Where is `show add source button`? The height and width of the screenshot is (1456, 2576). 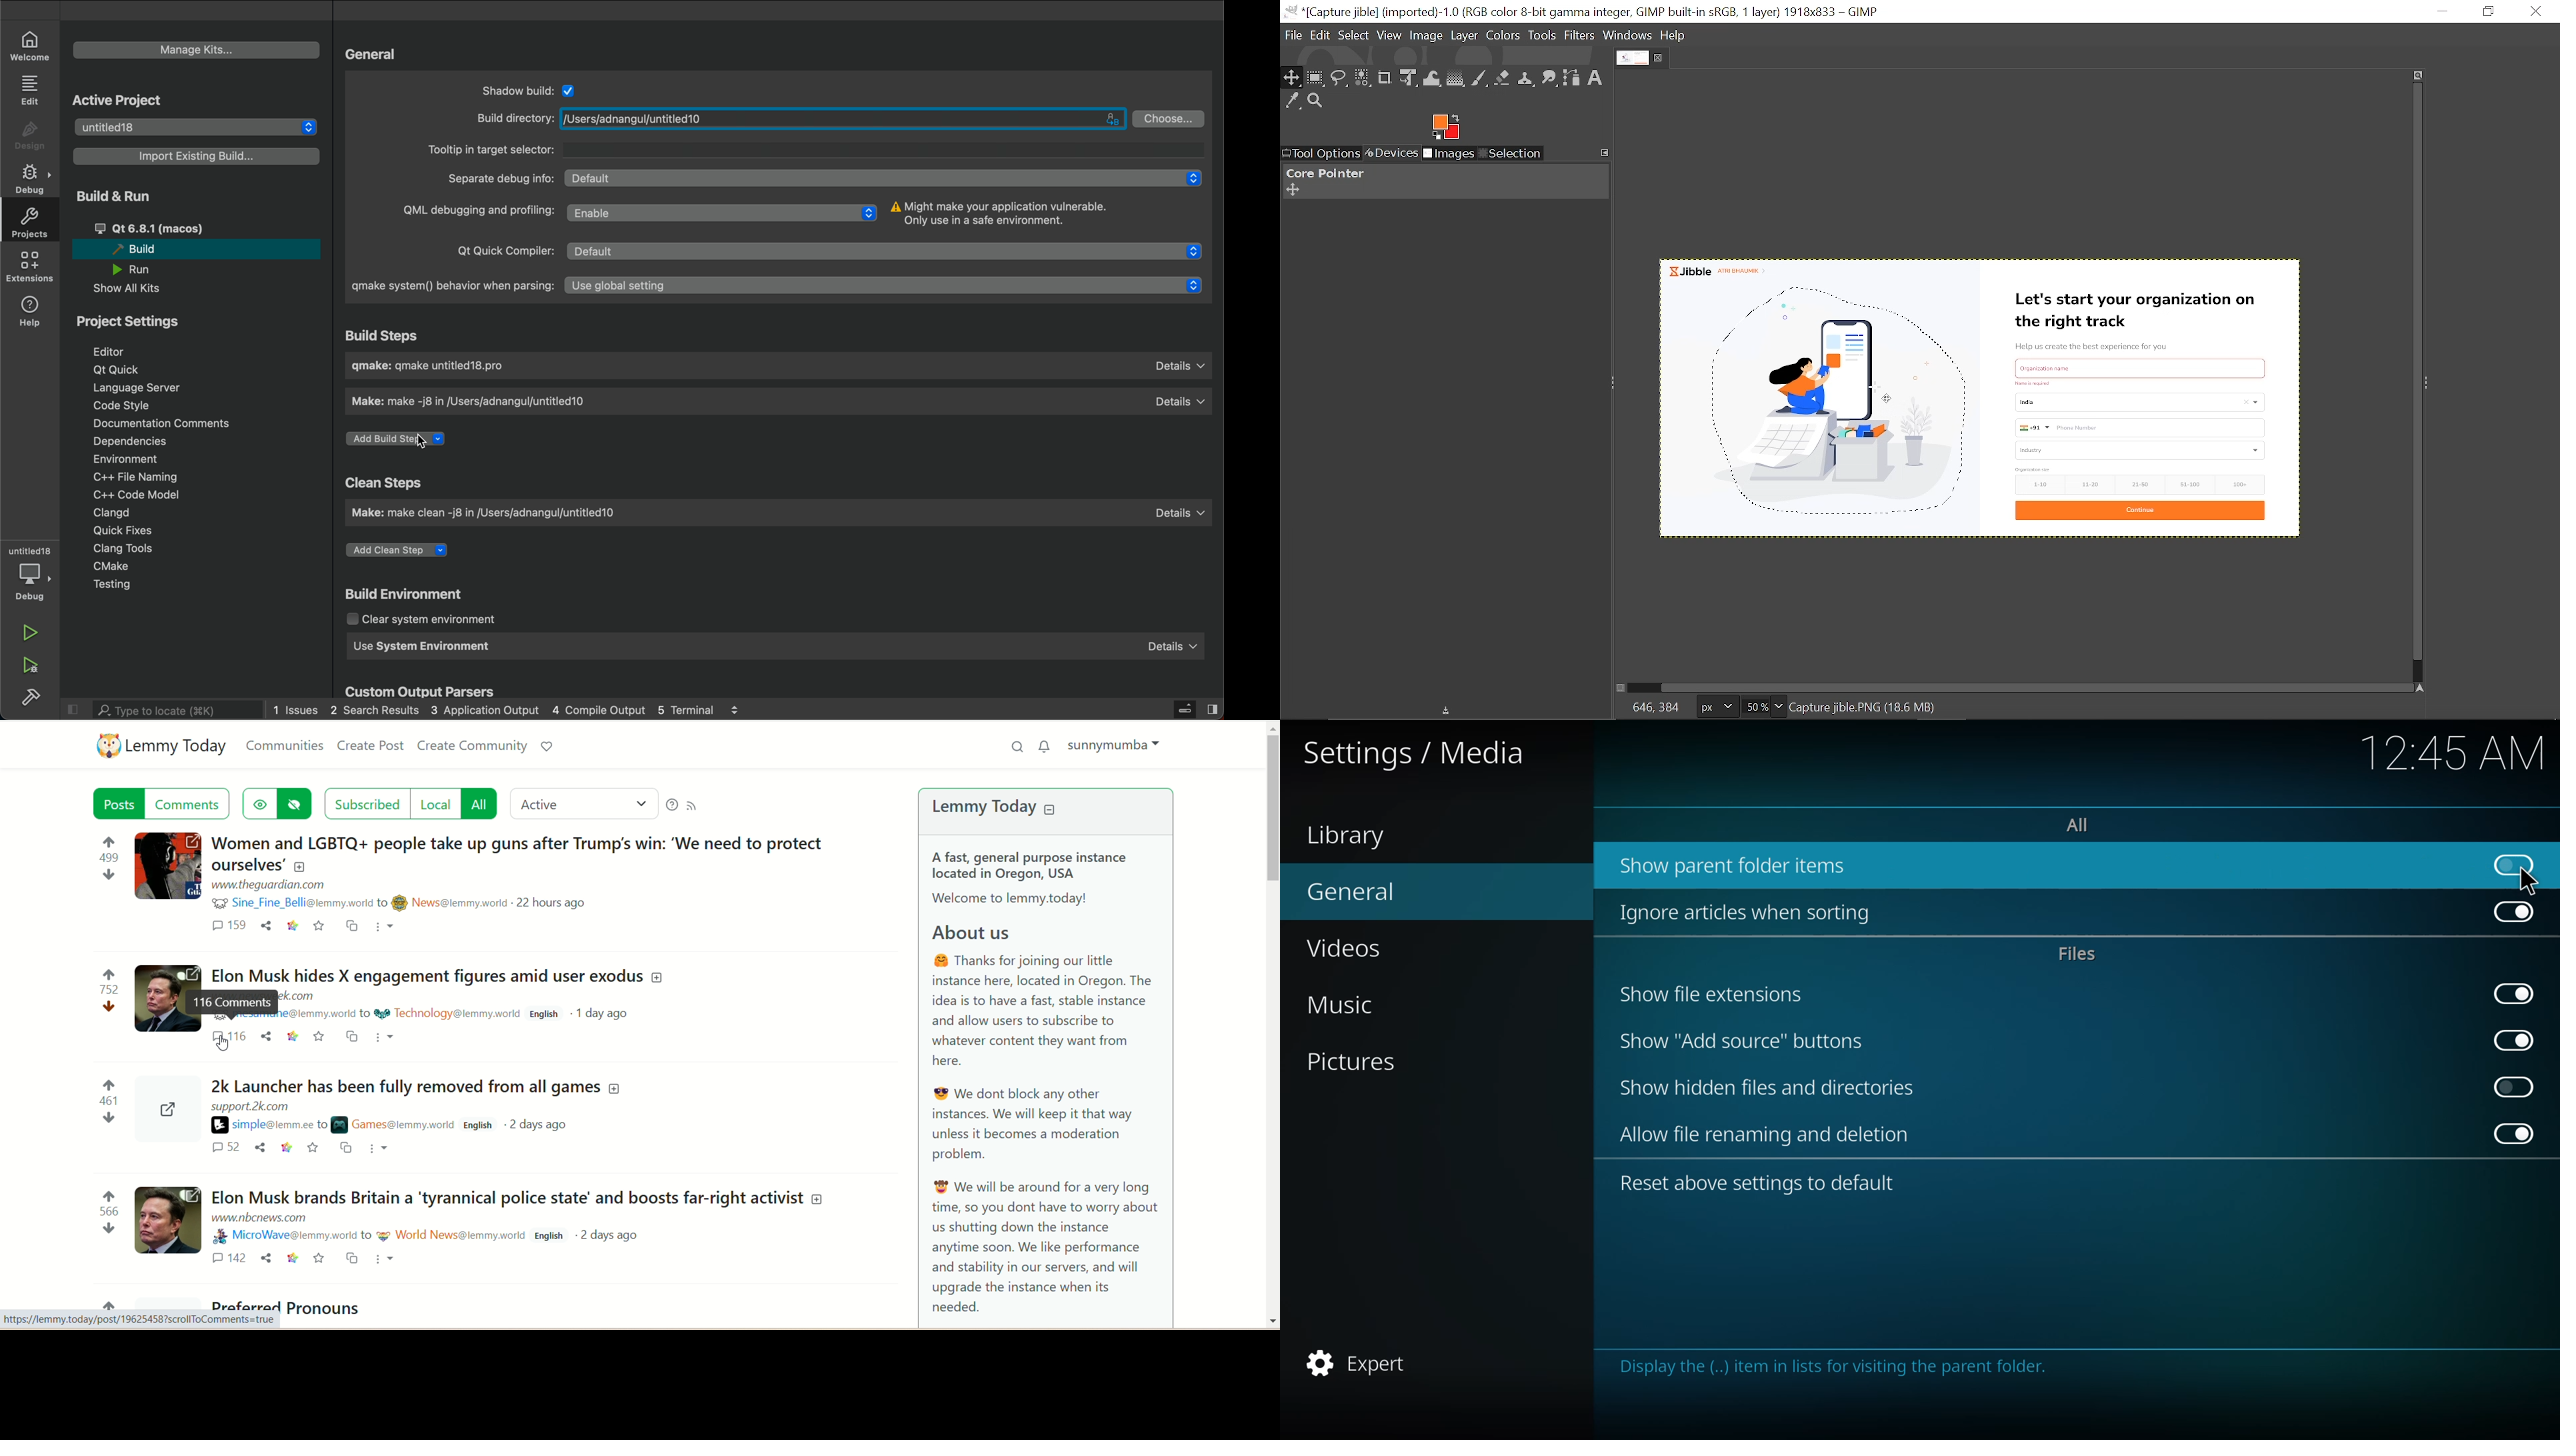 show add source button is located at coordinates (1743, 1041).